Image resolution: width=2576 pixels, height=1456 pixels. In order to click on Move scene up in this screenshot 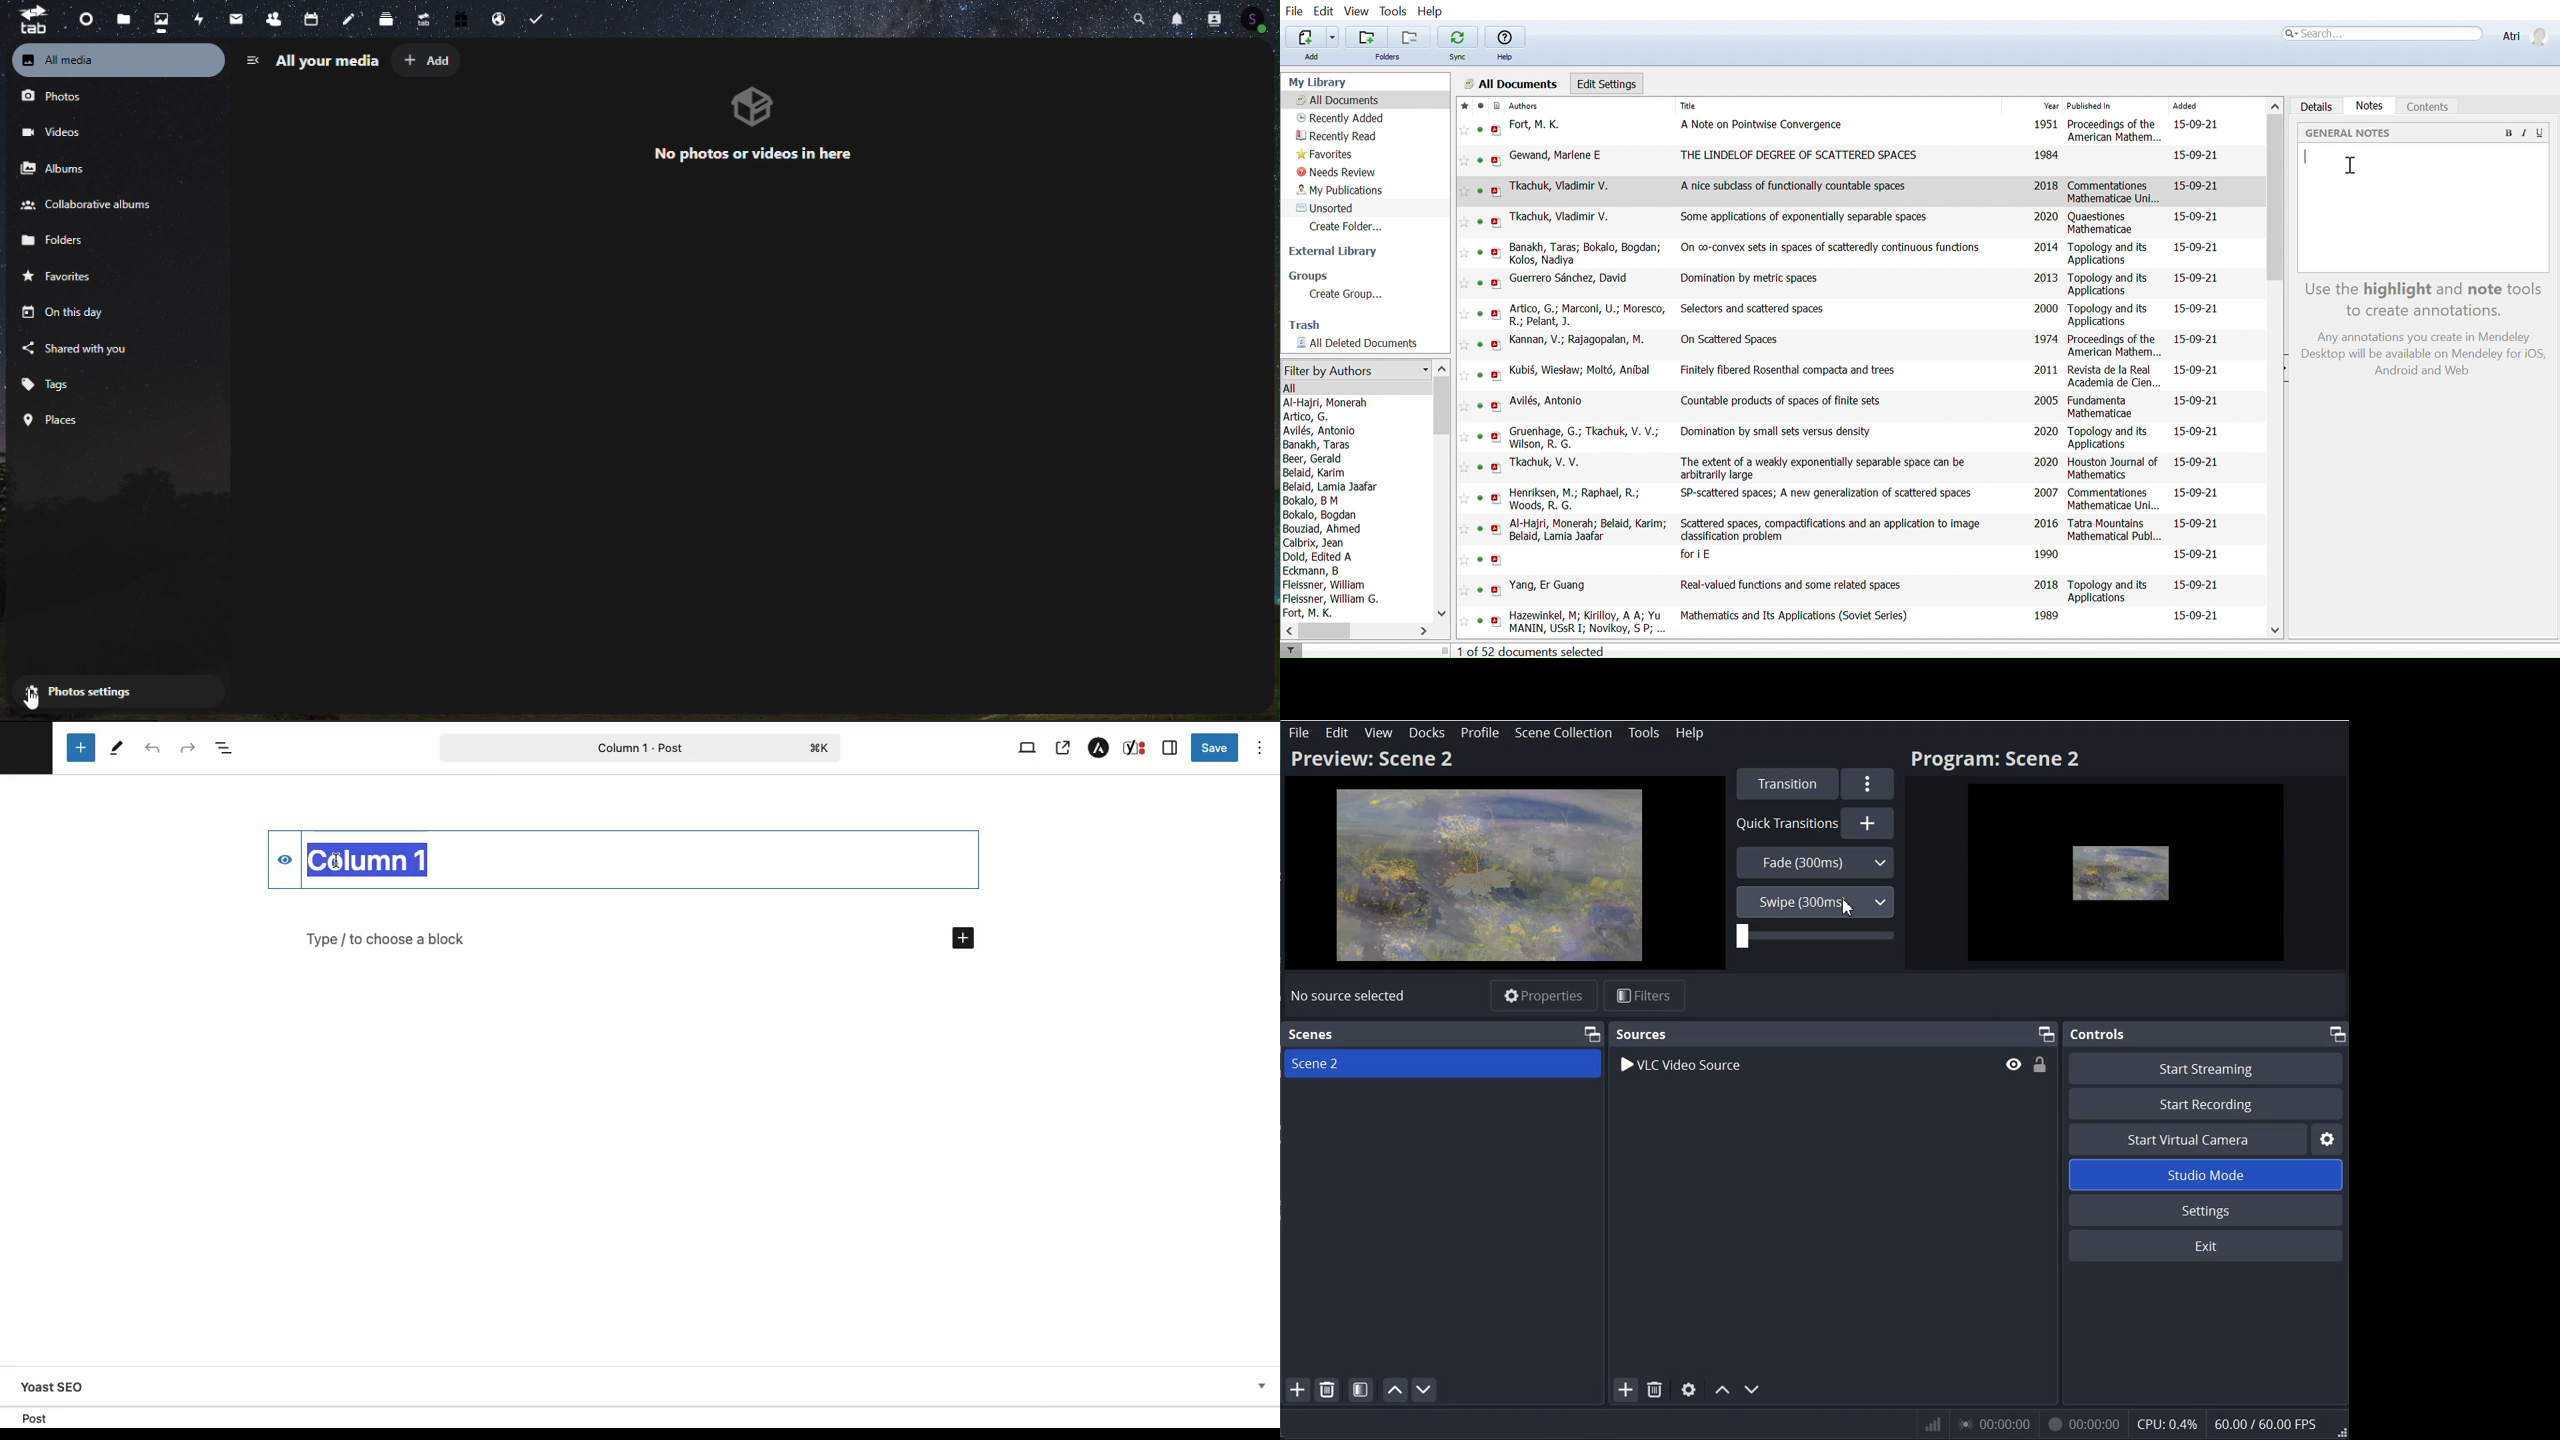, I will do `click(1394, 1390)`.